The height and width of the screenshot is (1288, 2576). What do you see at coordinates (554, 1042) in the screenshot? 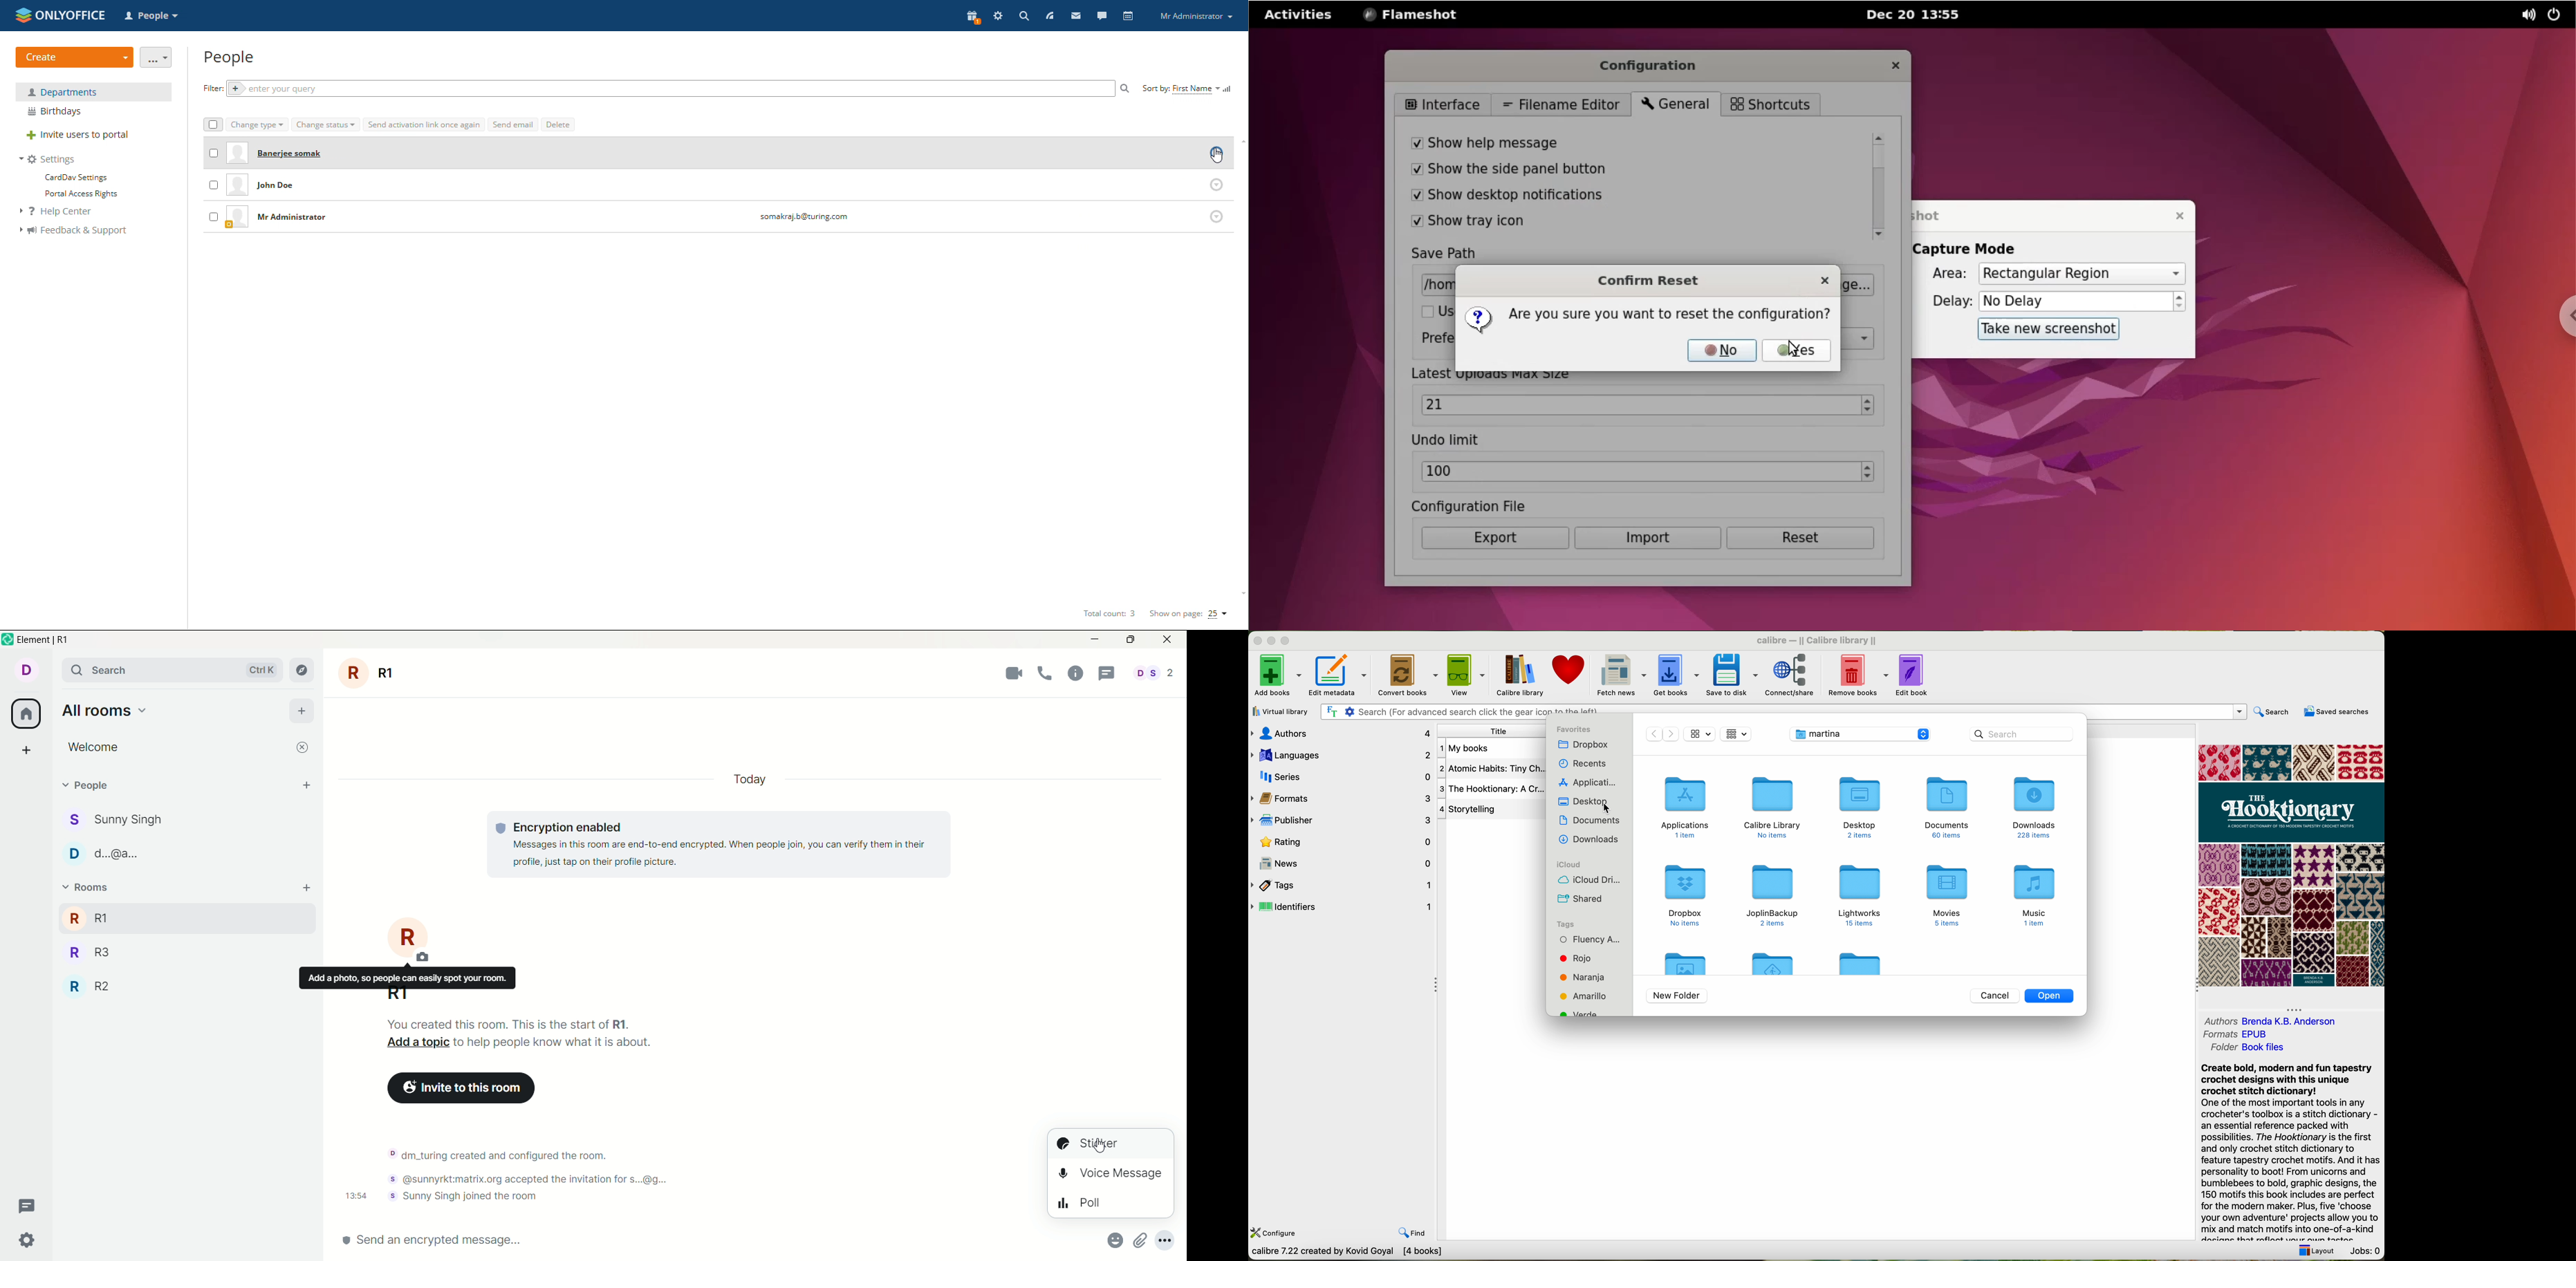
I see `Text` at bounding box center [554, 1042].